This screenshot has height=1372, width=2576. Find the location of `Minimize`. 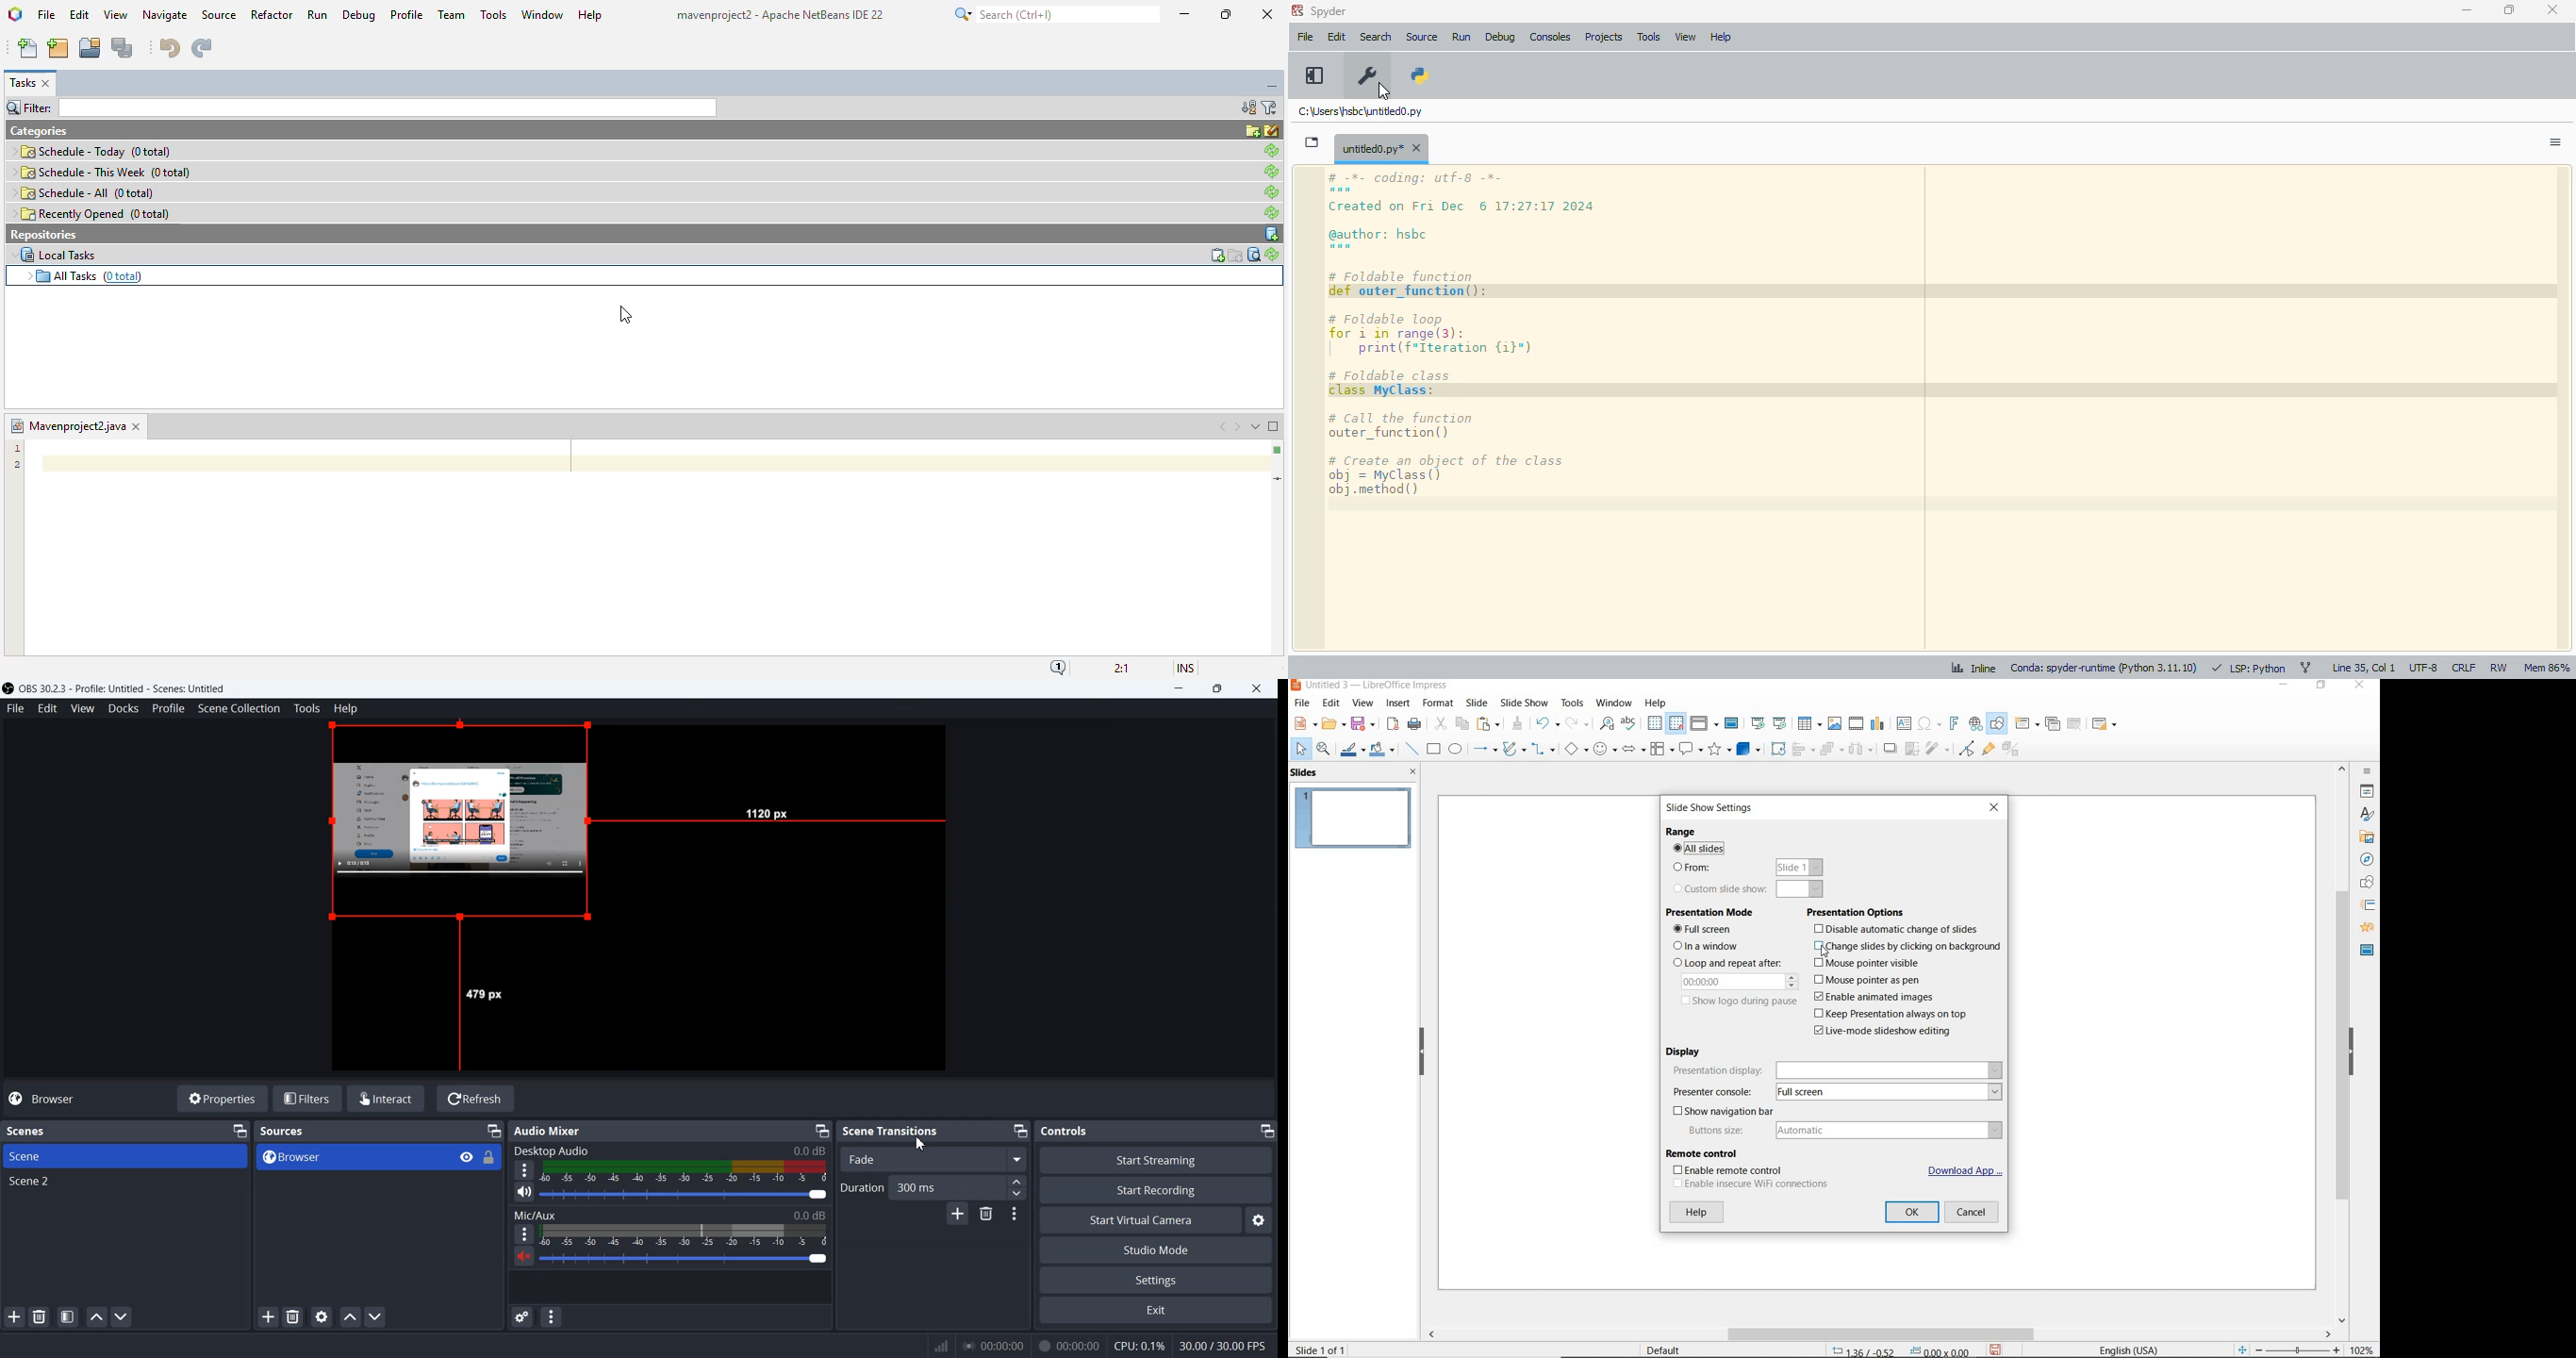

Minimize is located at coordinates (241, 1130).